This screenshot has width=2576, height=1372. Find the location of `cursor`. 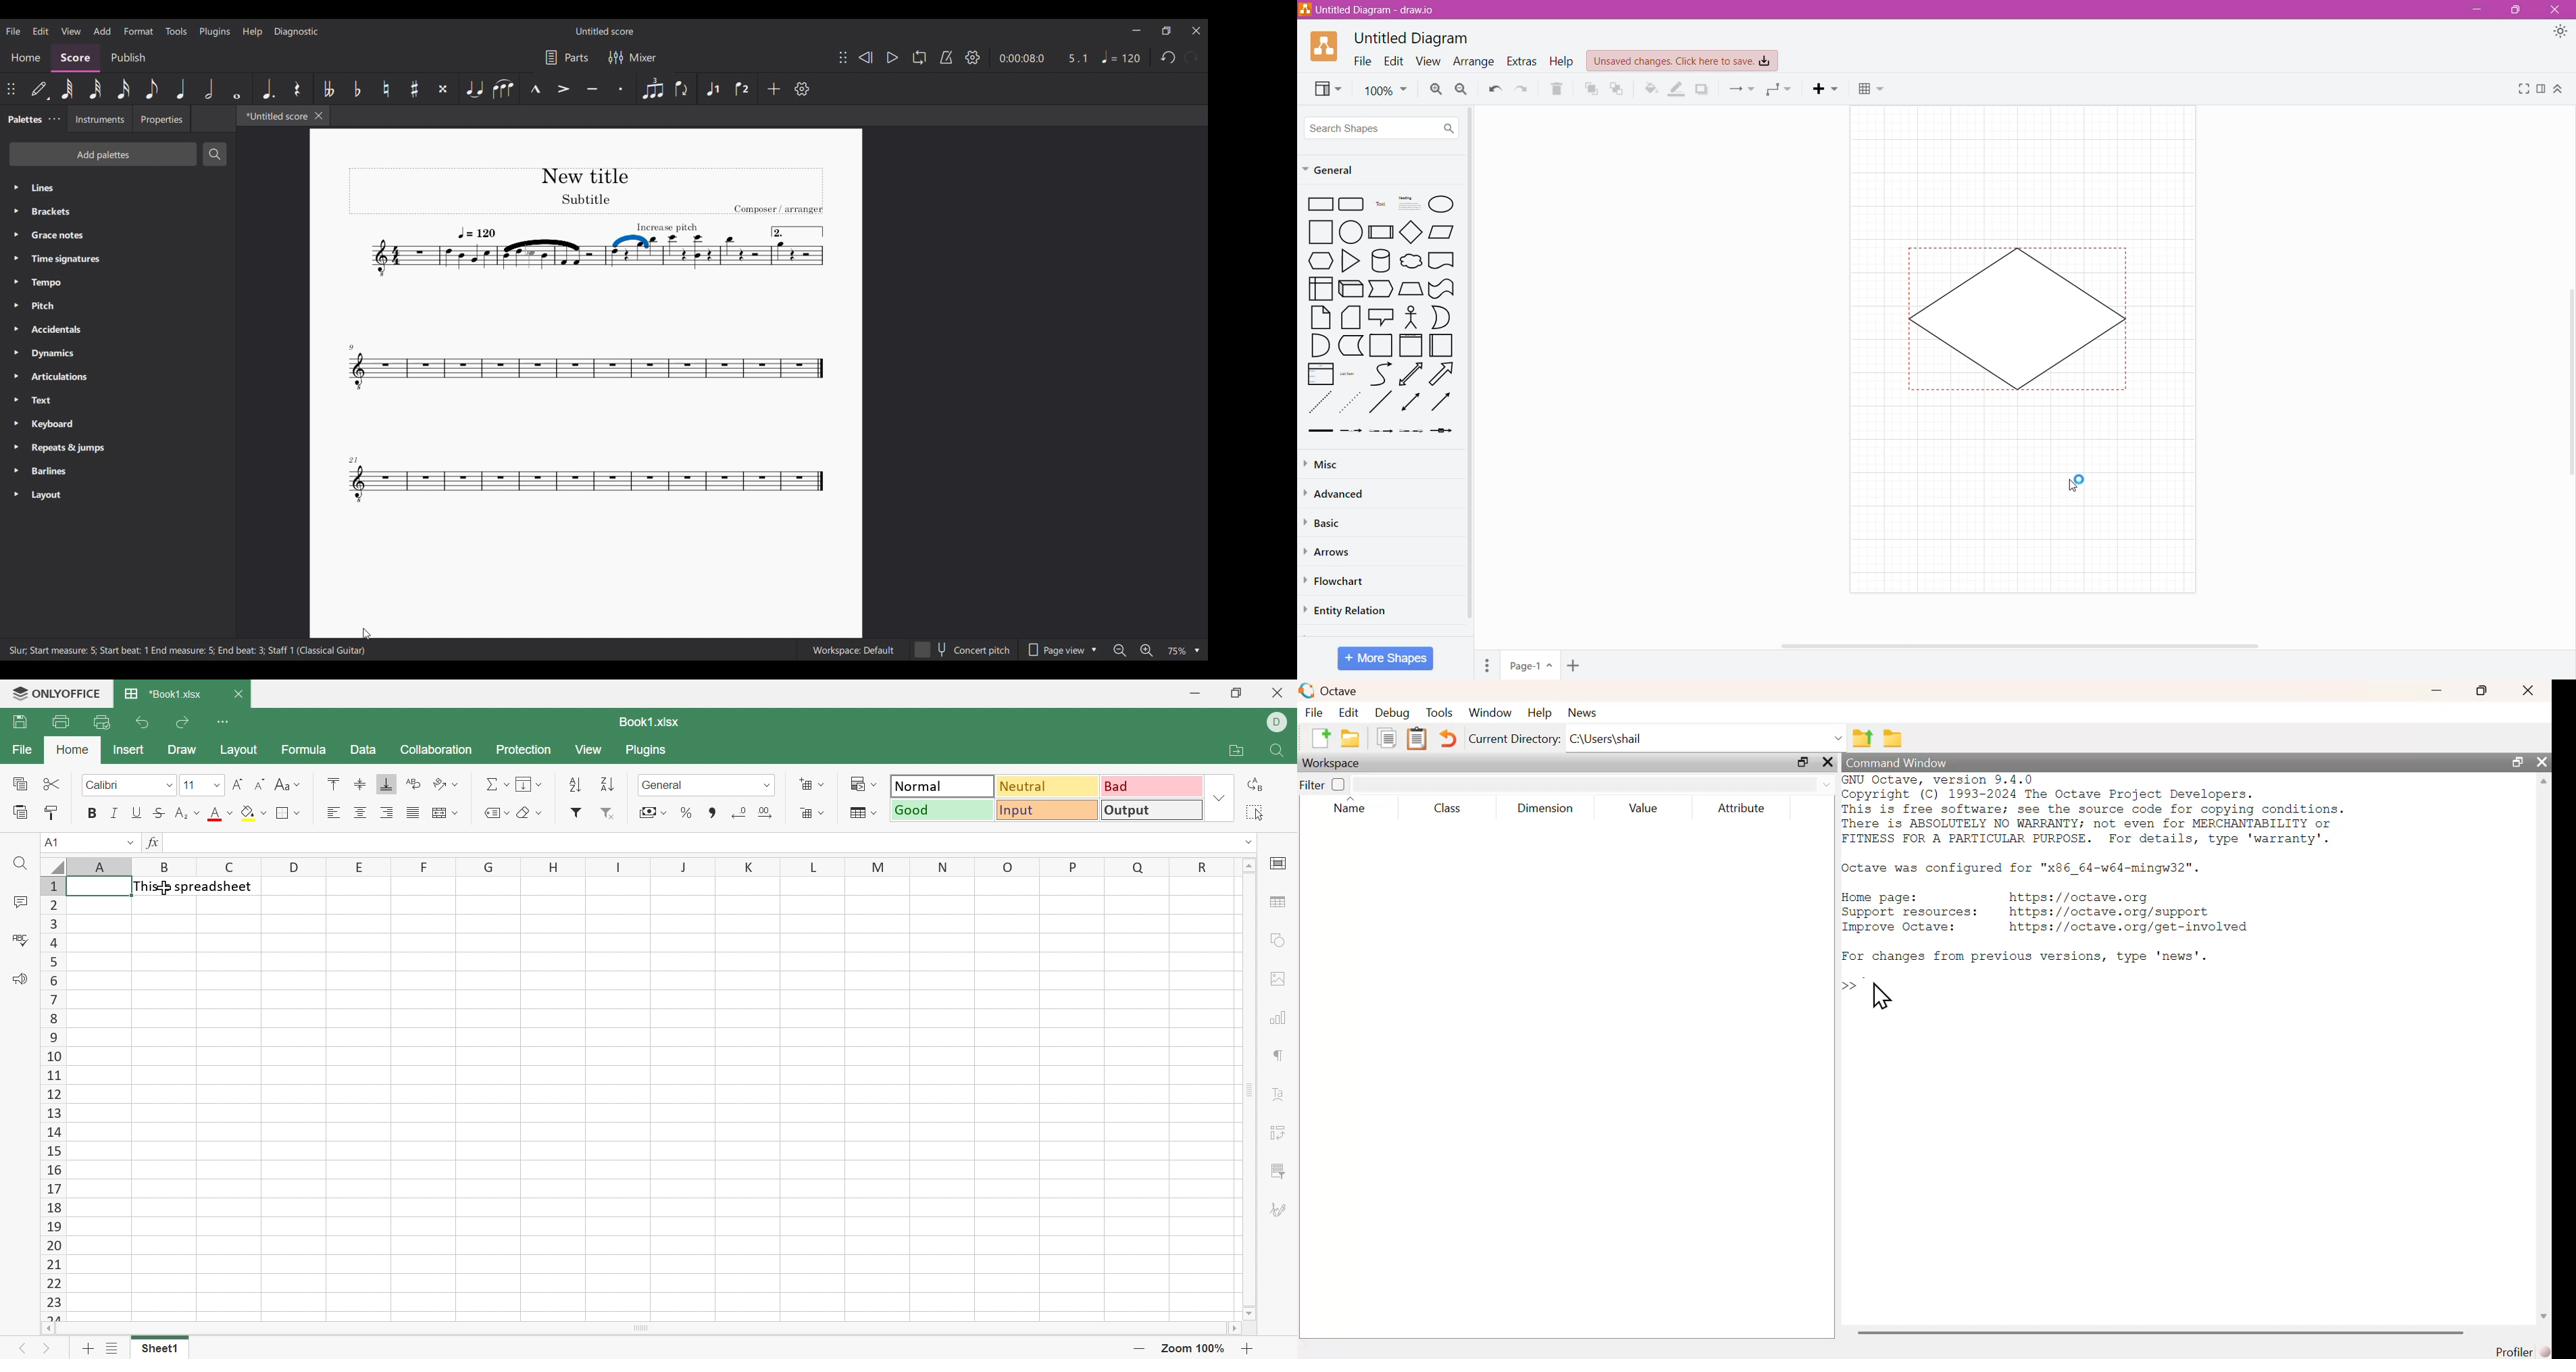

cursor is located at coordinates (1881, 998).